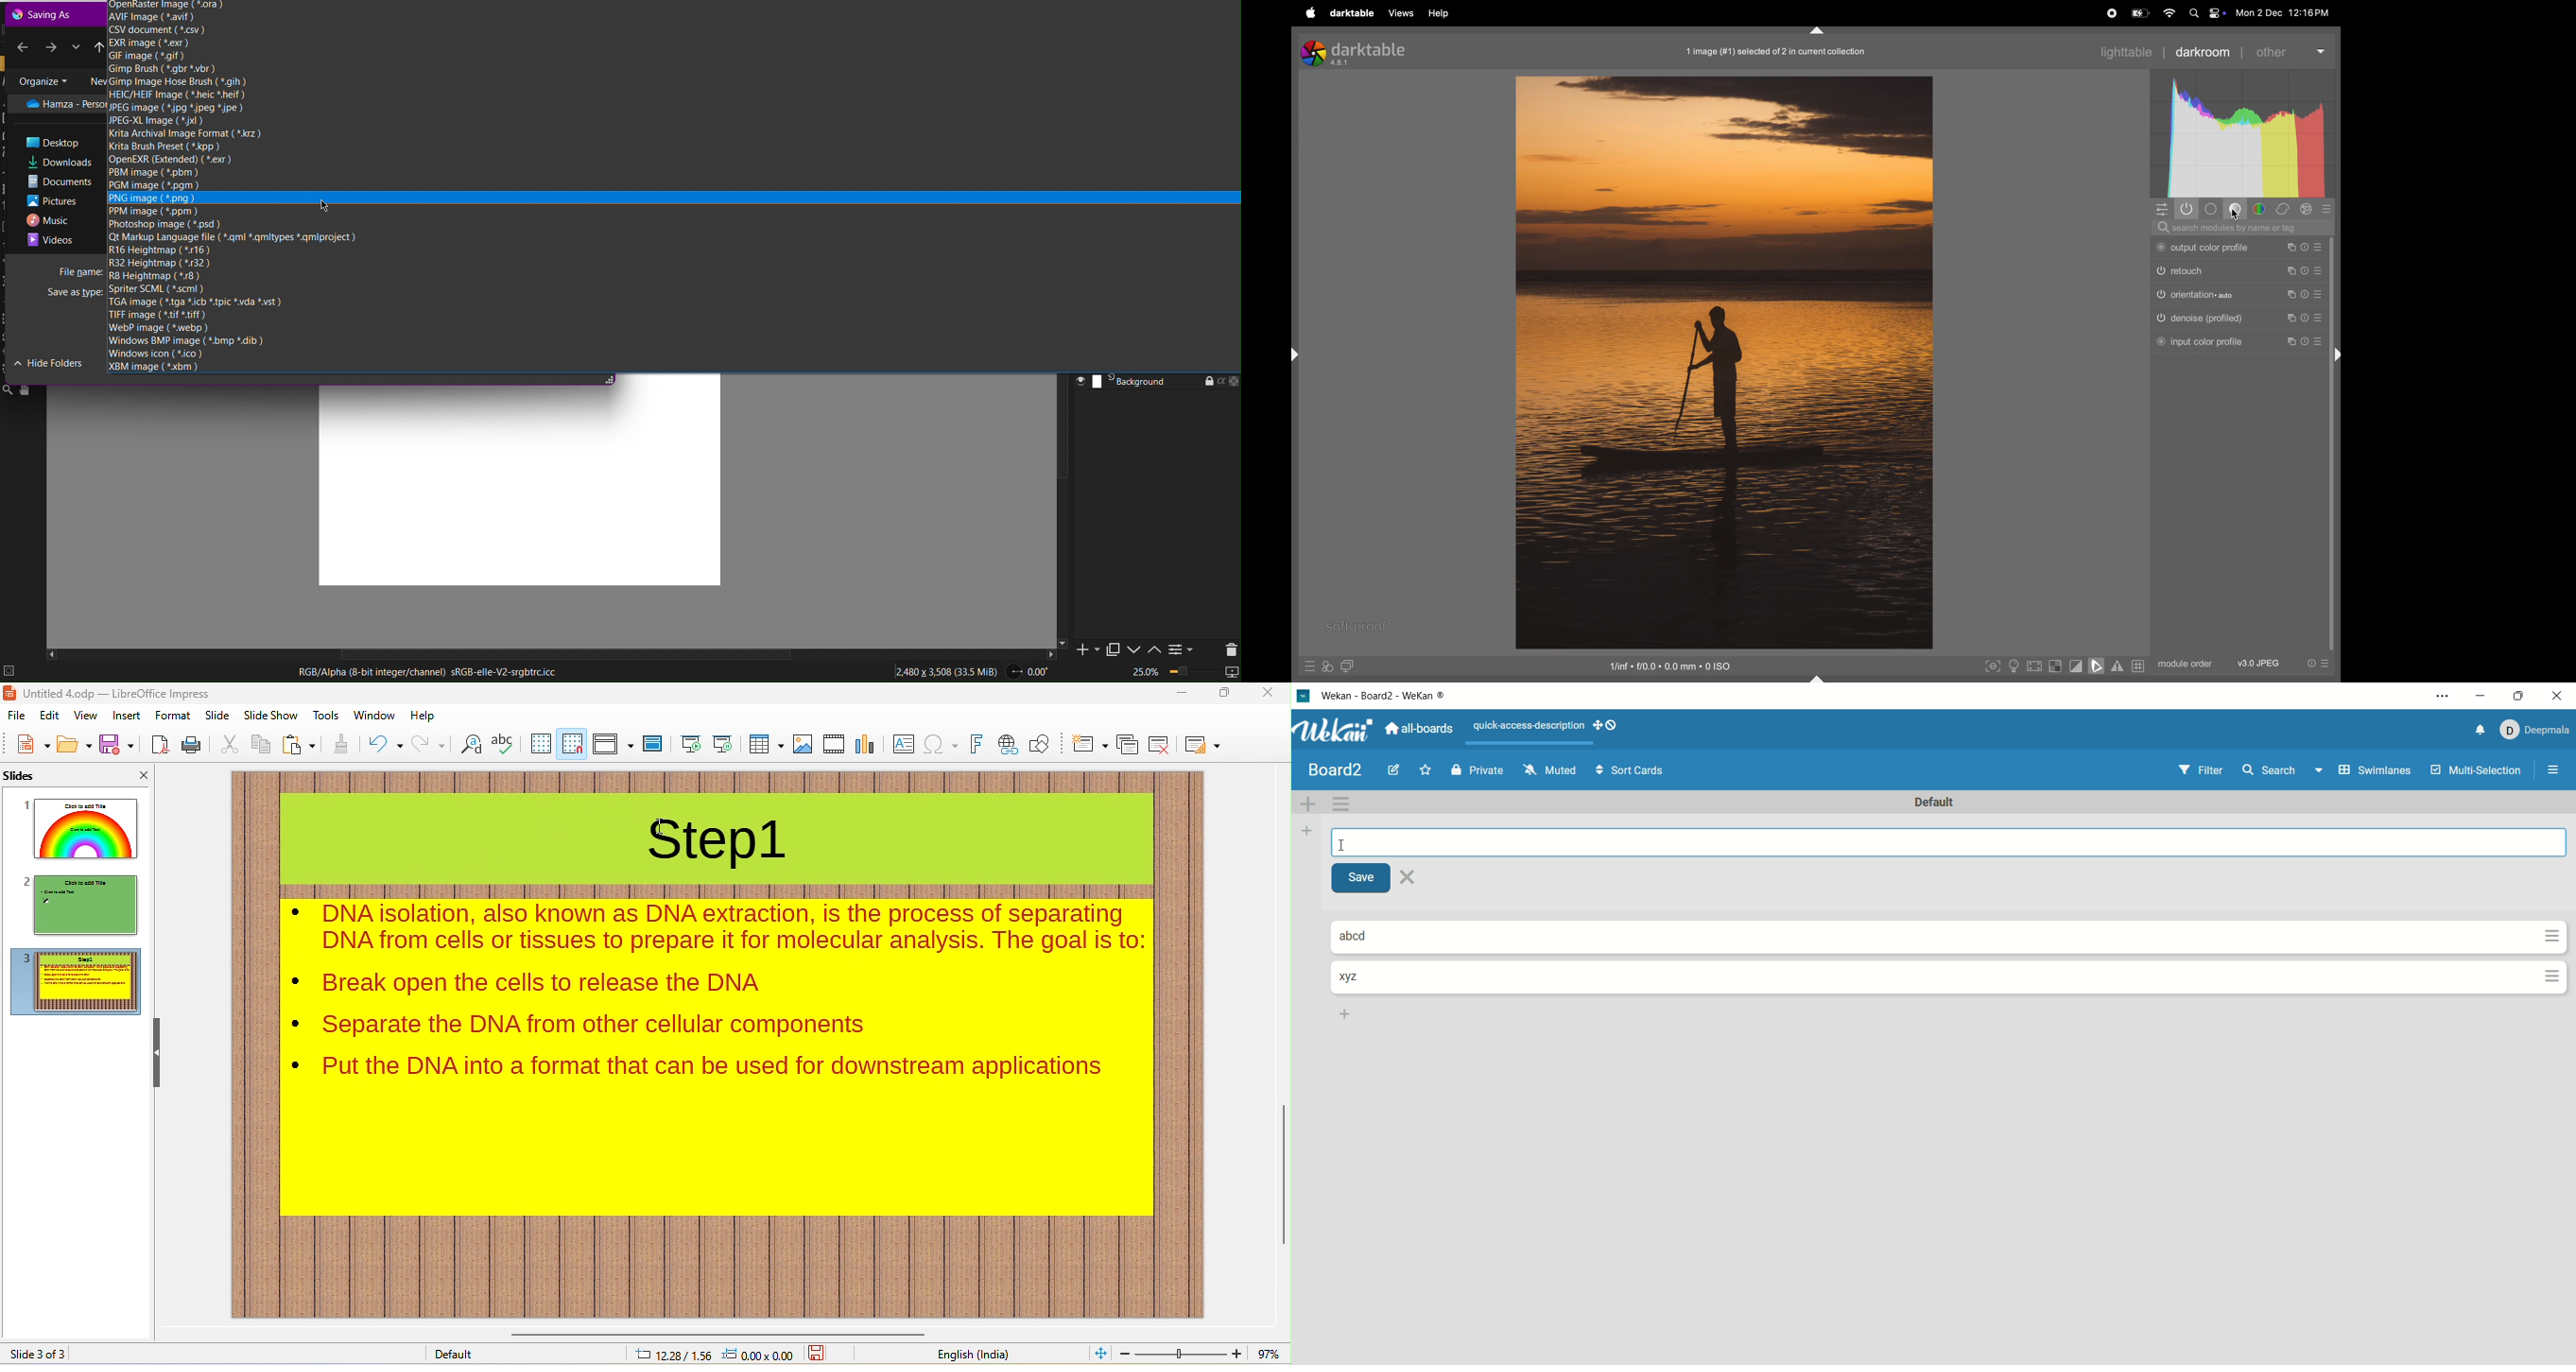  What do you see at coordinates (80, 270) in the screenshot?
I see `File Name` at bounding box center [80, 270].